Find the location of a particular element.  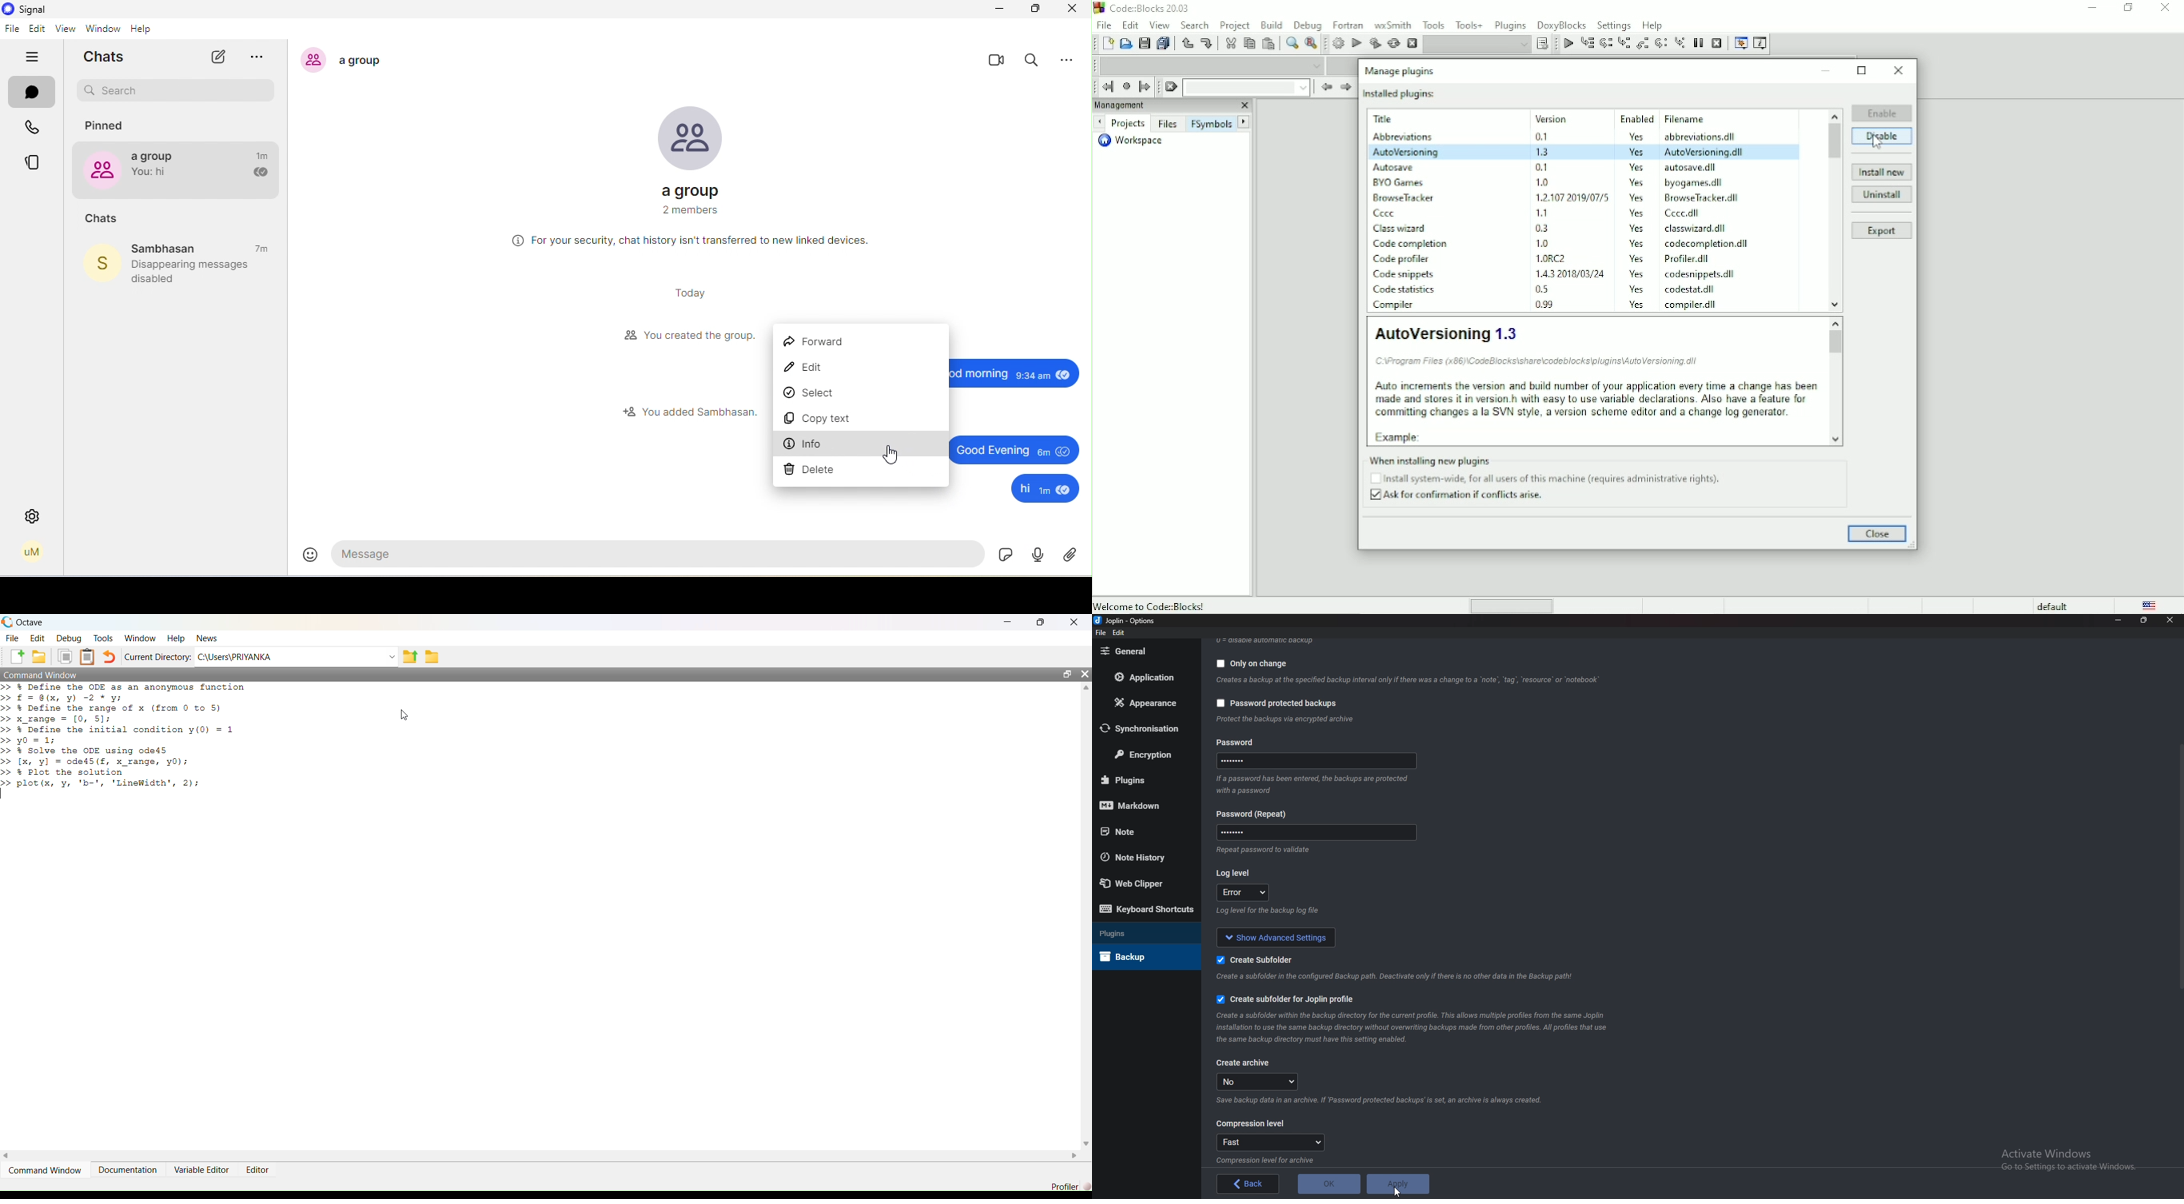

Projects is located at coordinates (1128, 124).